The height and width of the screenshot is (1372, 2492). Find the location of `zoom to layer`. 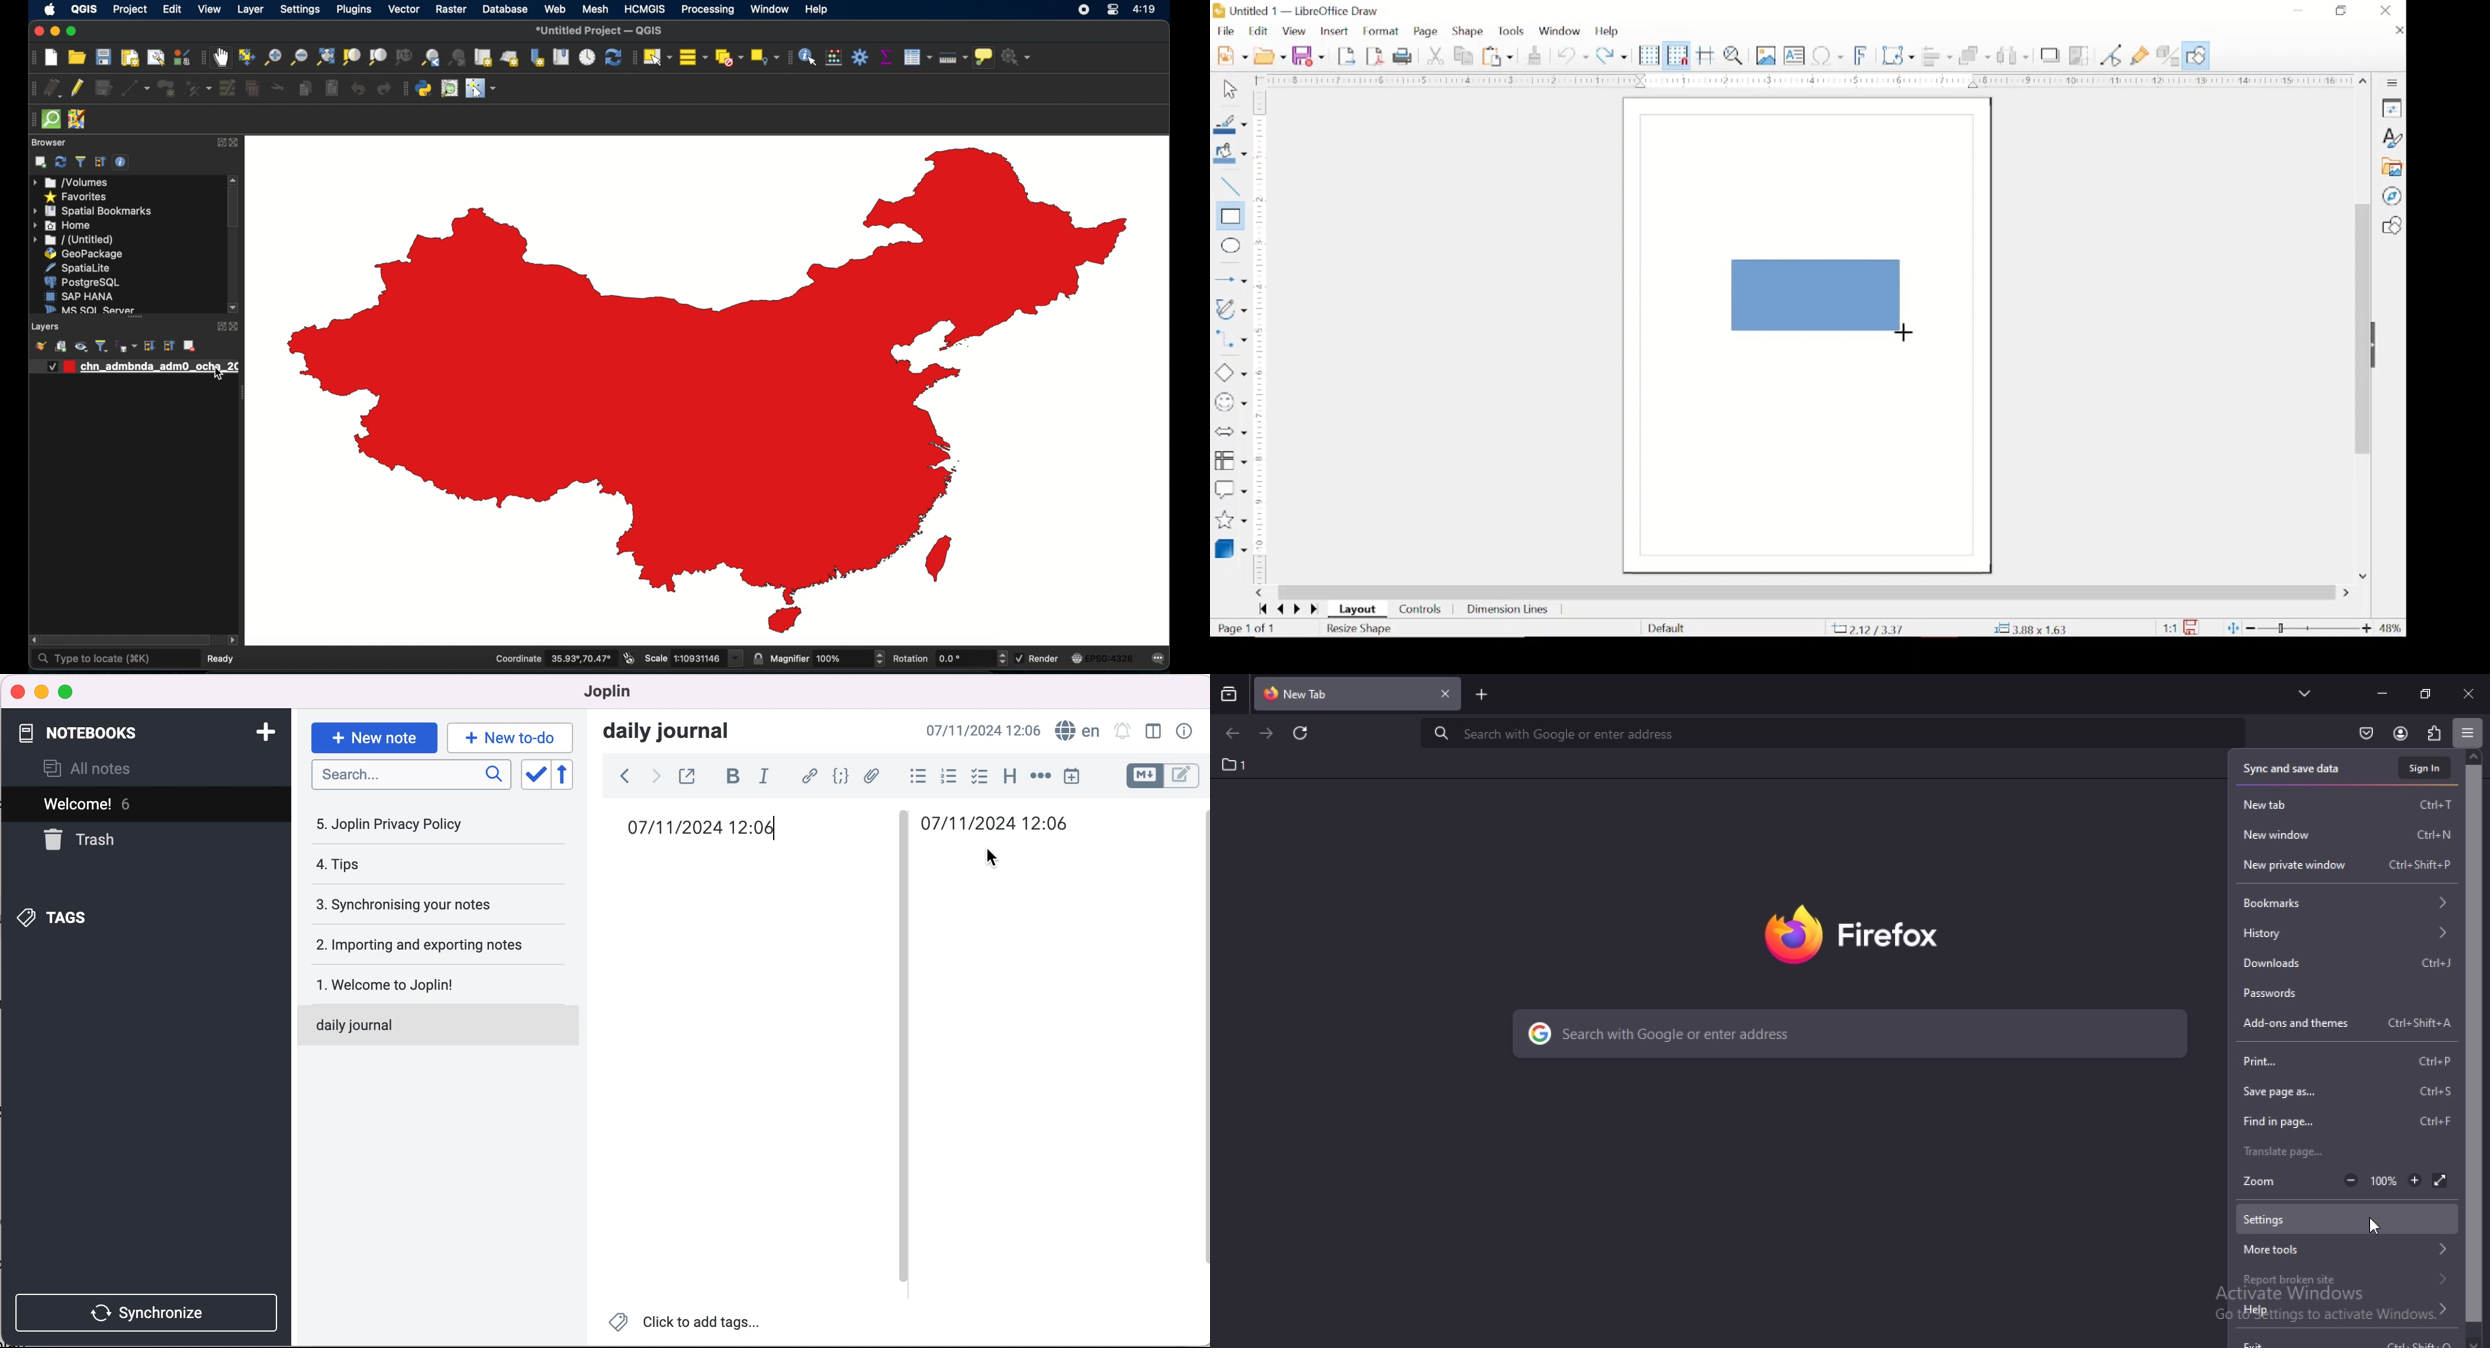

zoom to layer is located at coordinates (379, 57).